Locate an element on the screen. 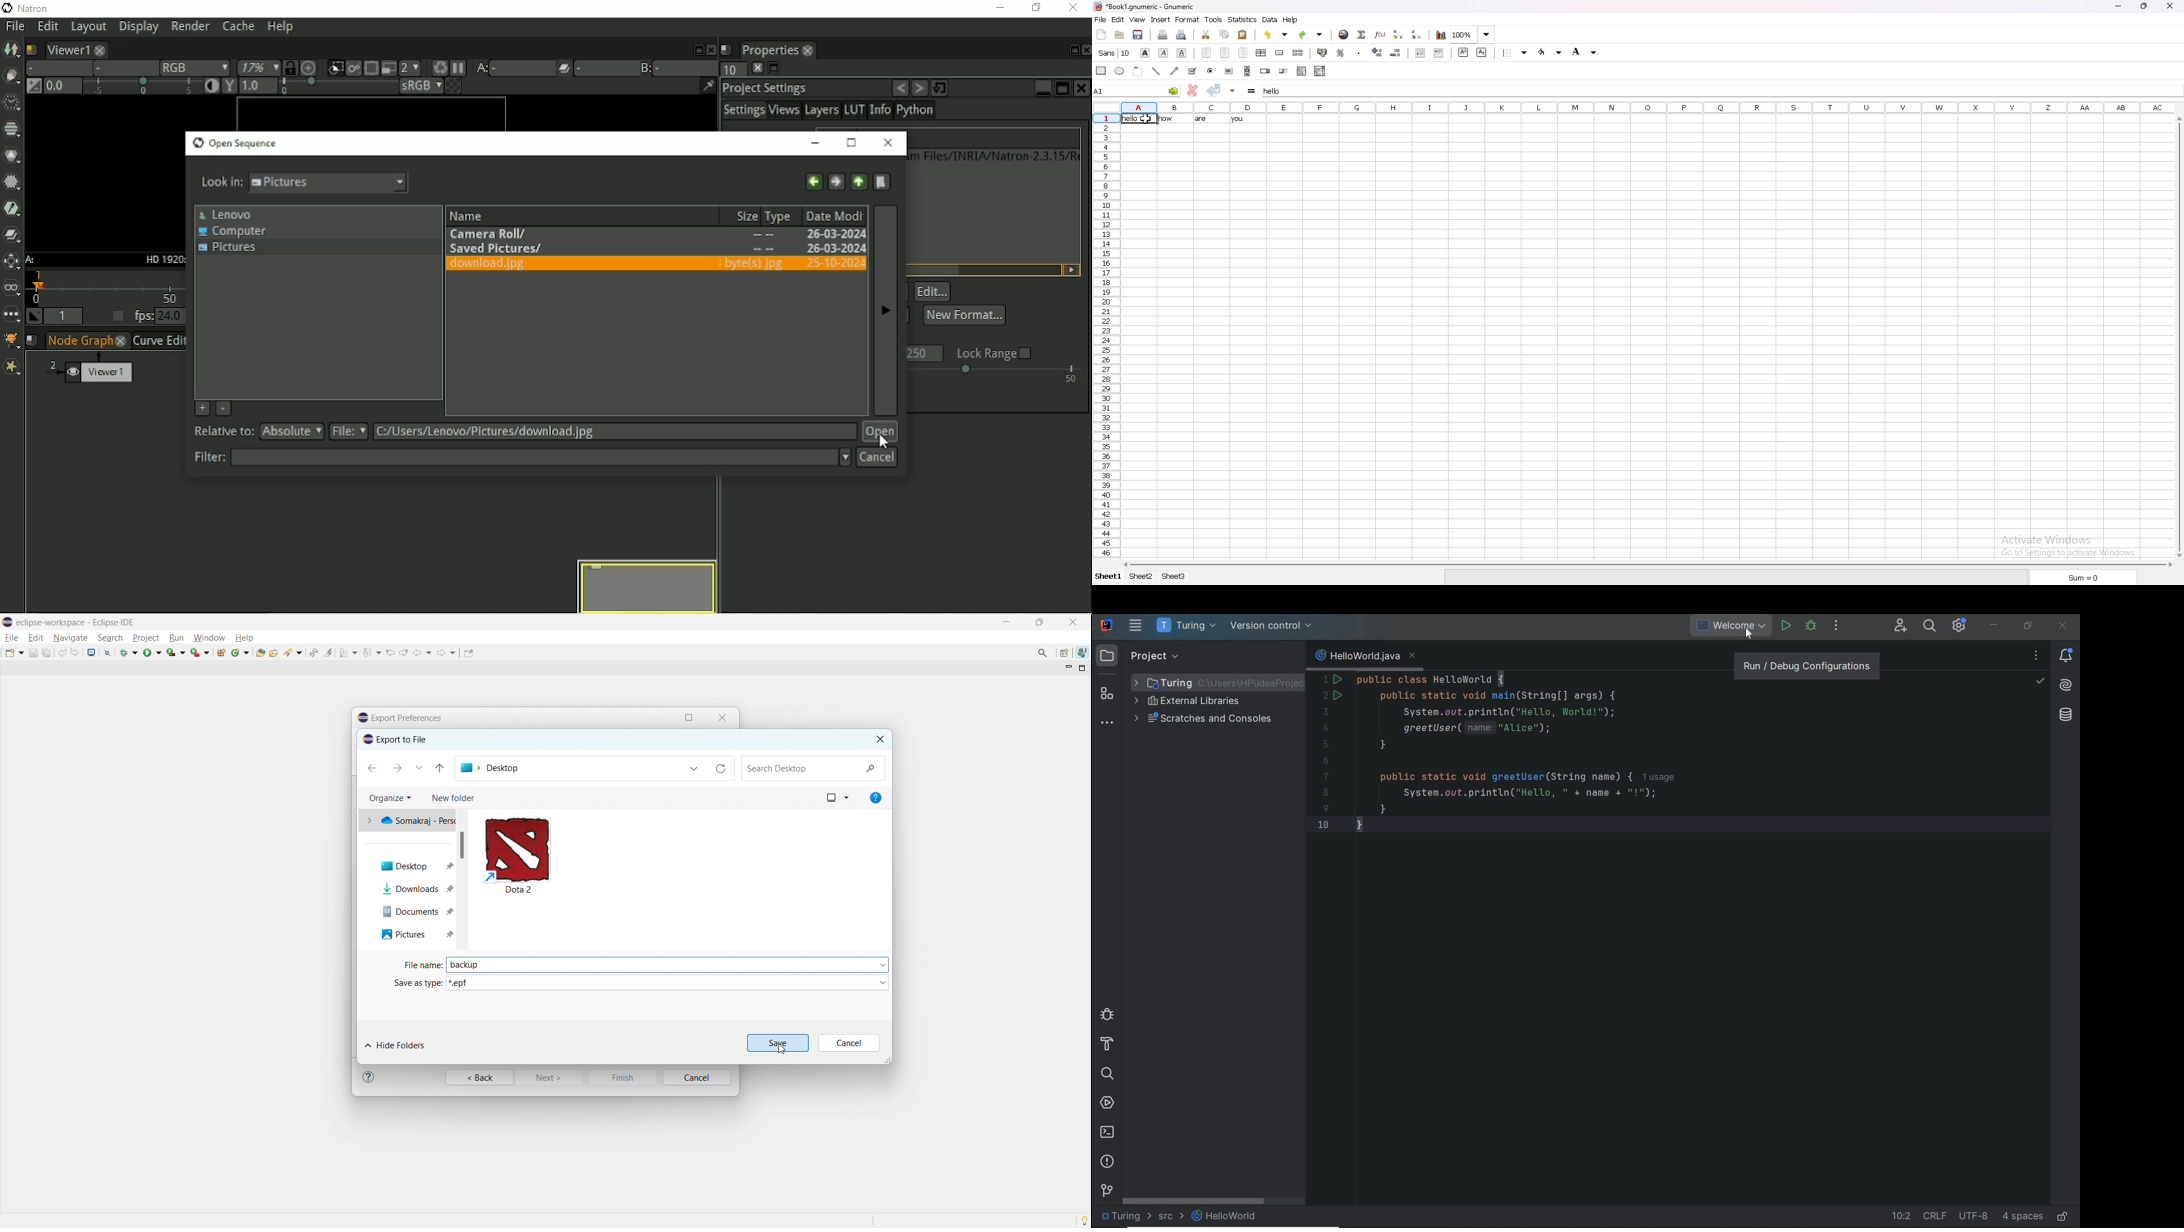 This screenshot has width=2184, height=1232. accept changes is located at coordinates (1214, 90).